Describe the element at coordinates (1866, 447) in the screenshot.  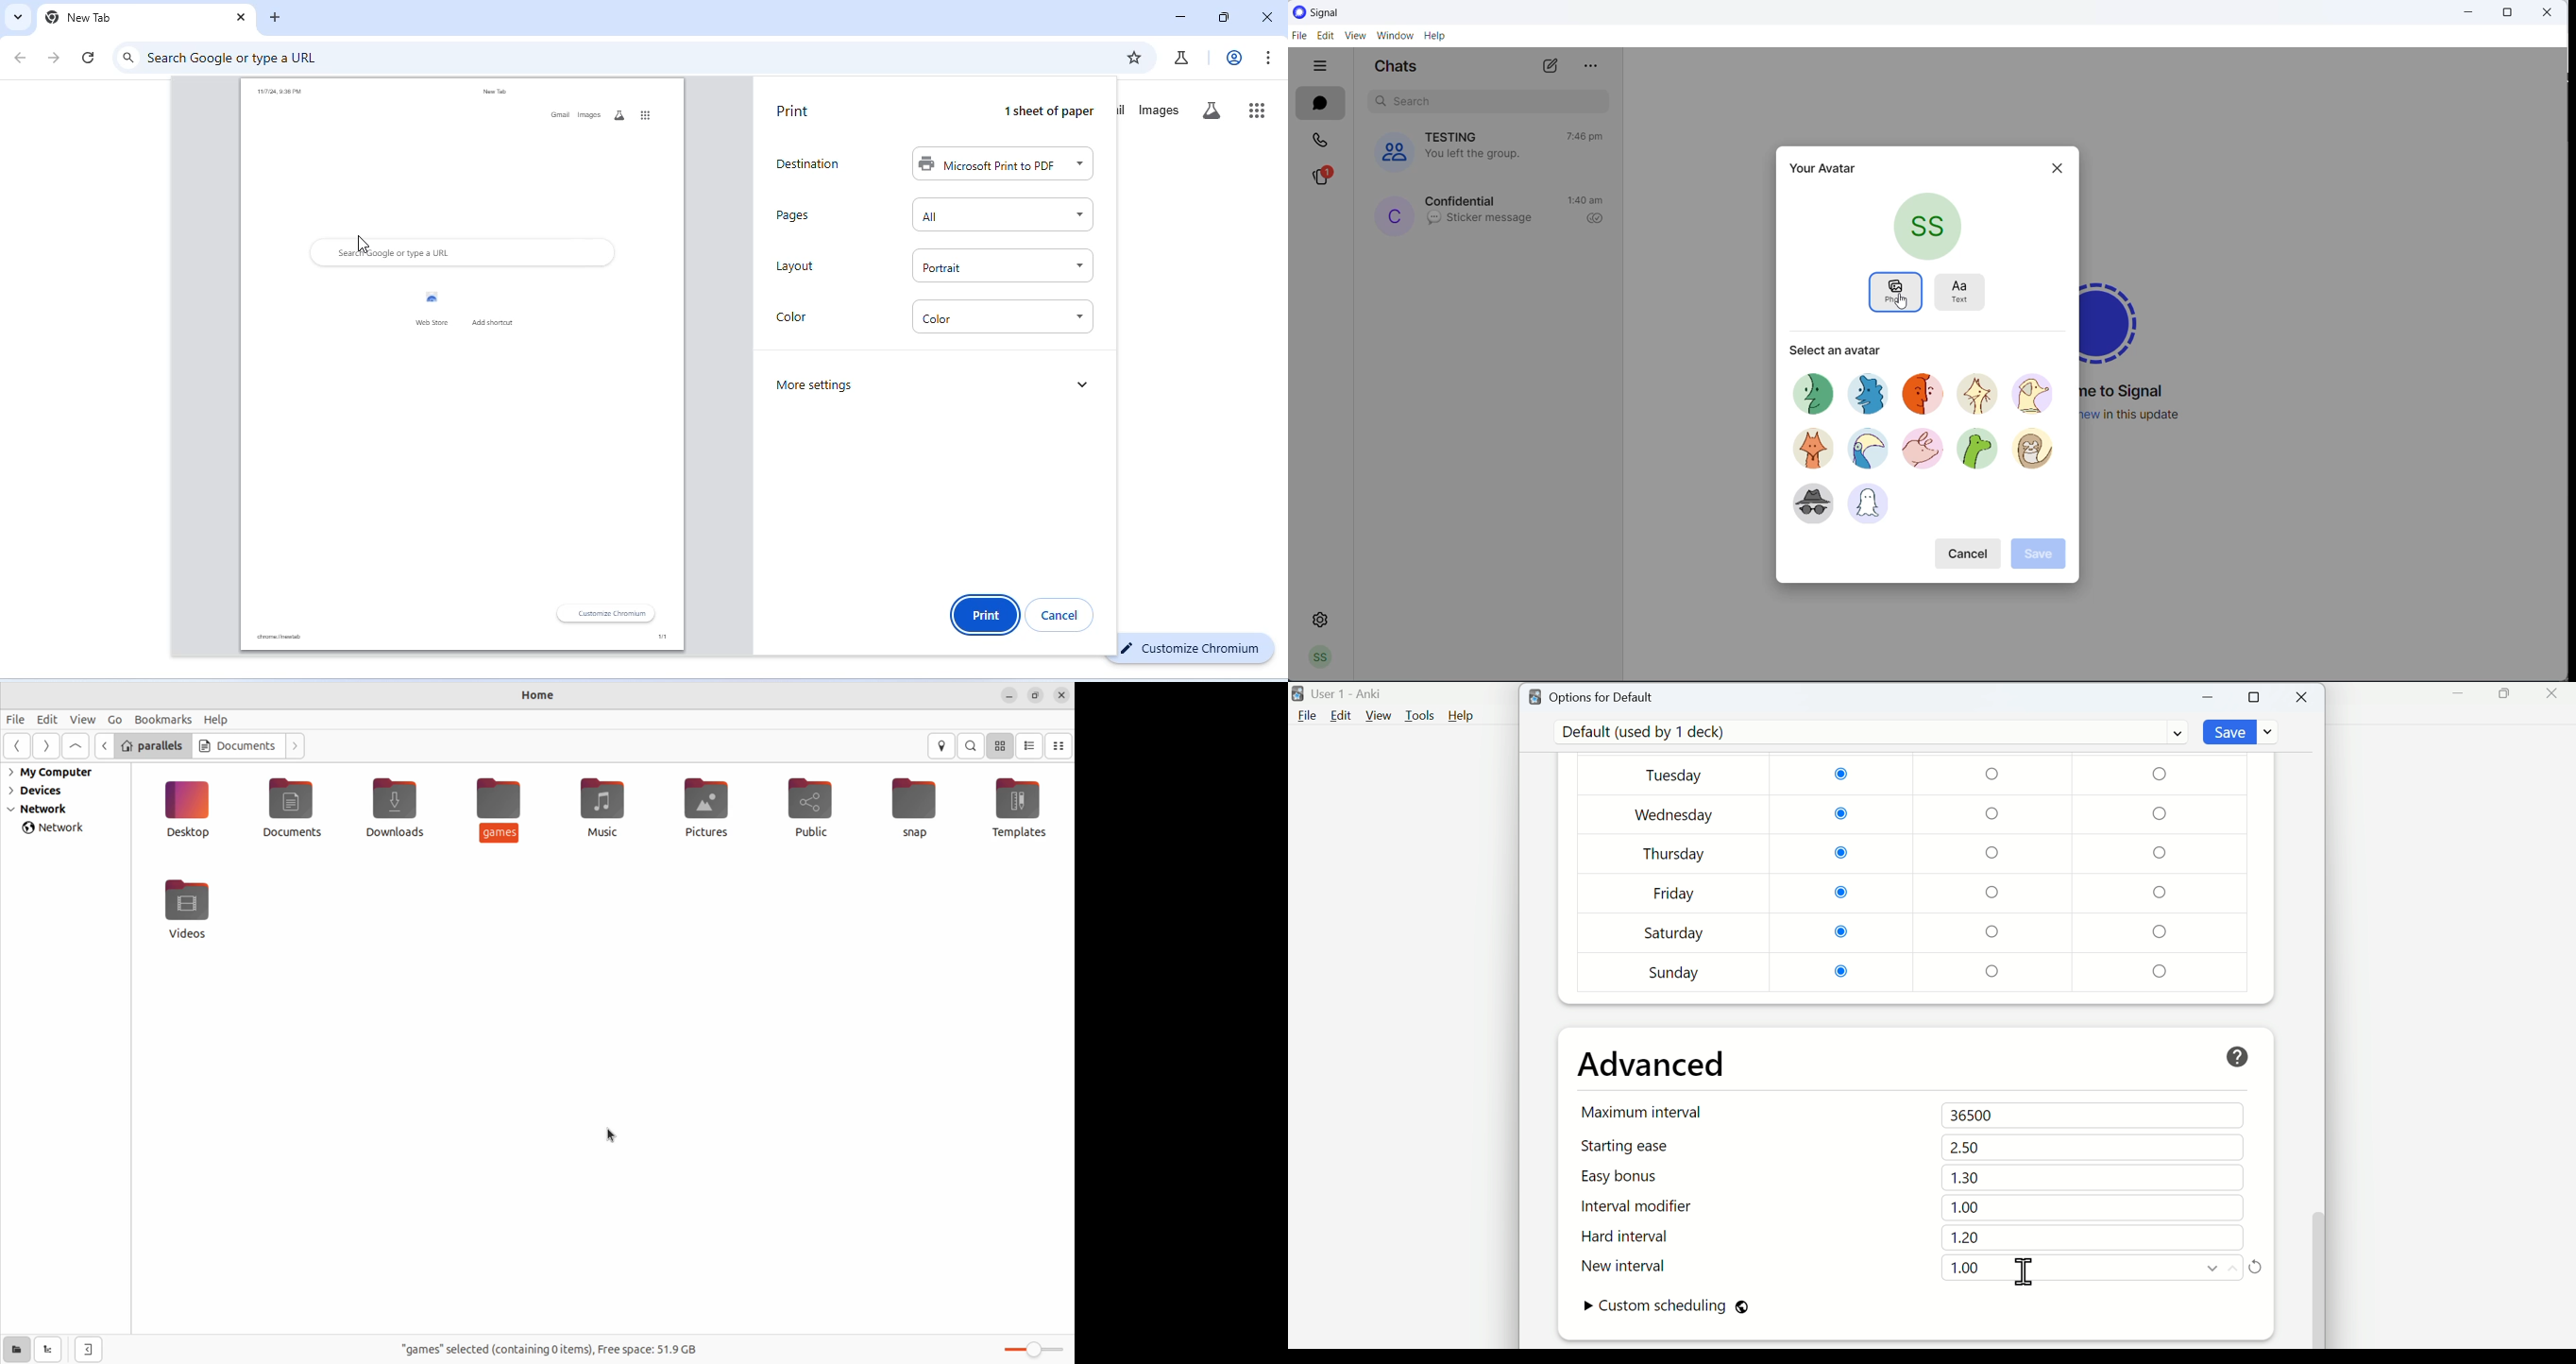
I see `avatar` at that location.